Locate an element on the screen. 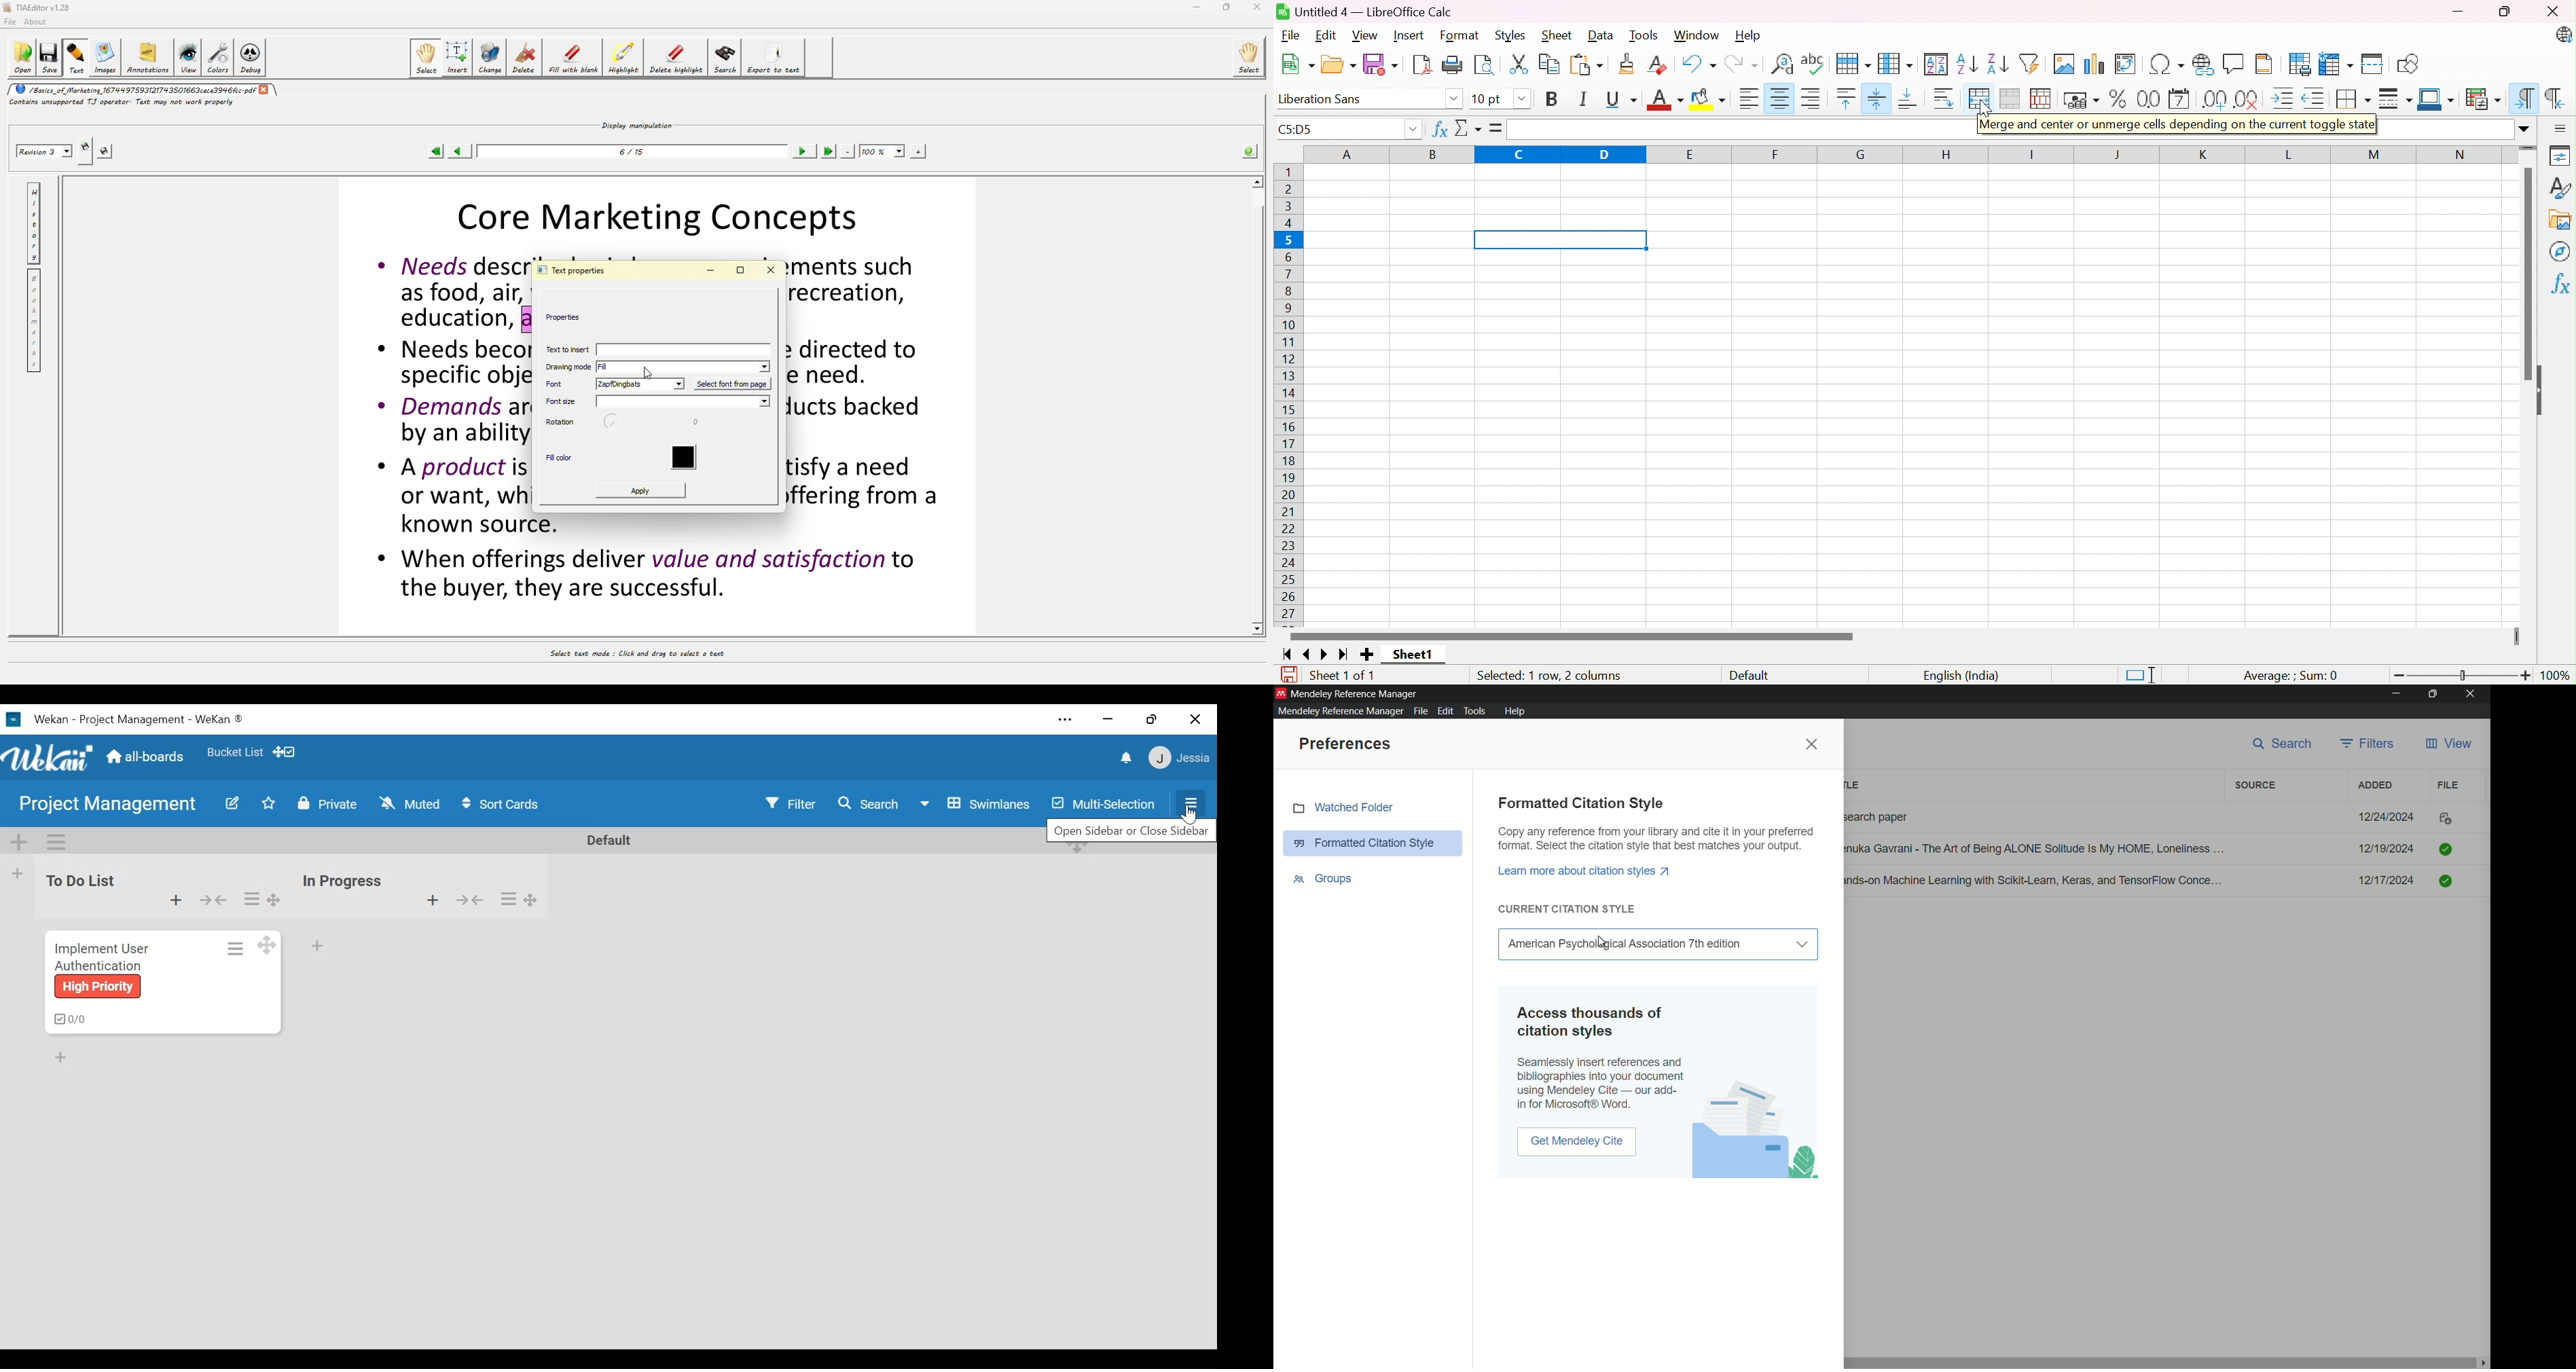 This screenshot has height=1372, width=2576. Add card Bottom of the list is located at coordinates (316, 944).